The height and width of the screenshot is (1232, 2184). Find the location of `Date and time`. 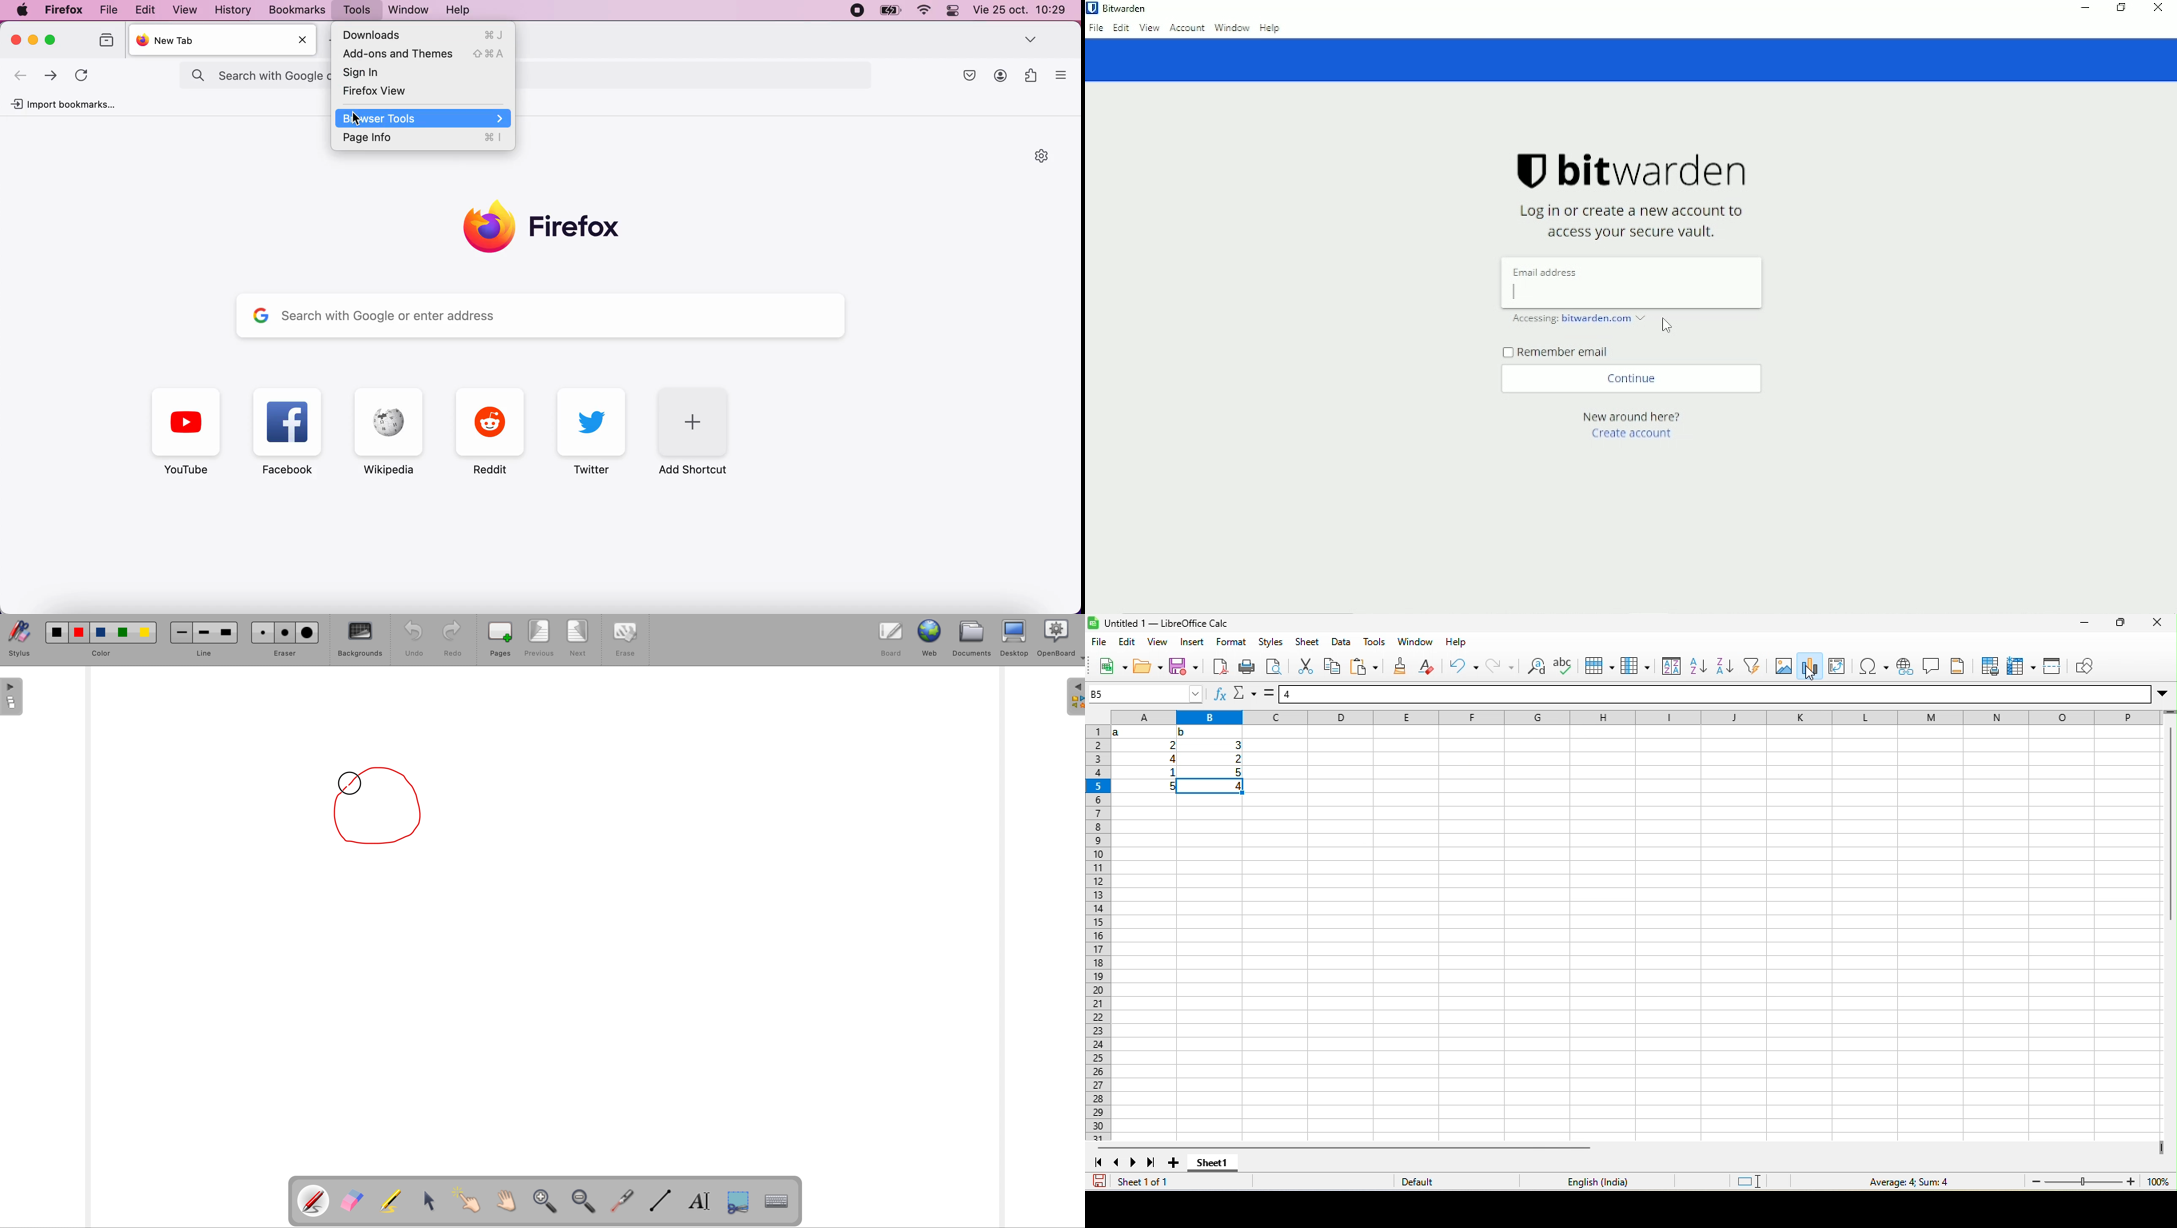

Date and time is located at coordinates (1020, 9).